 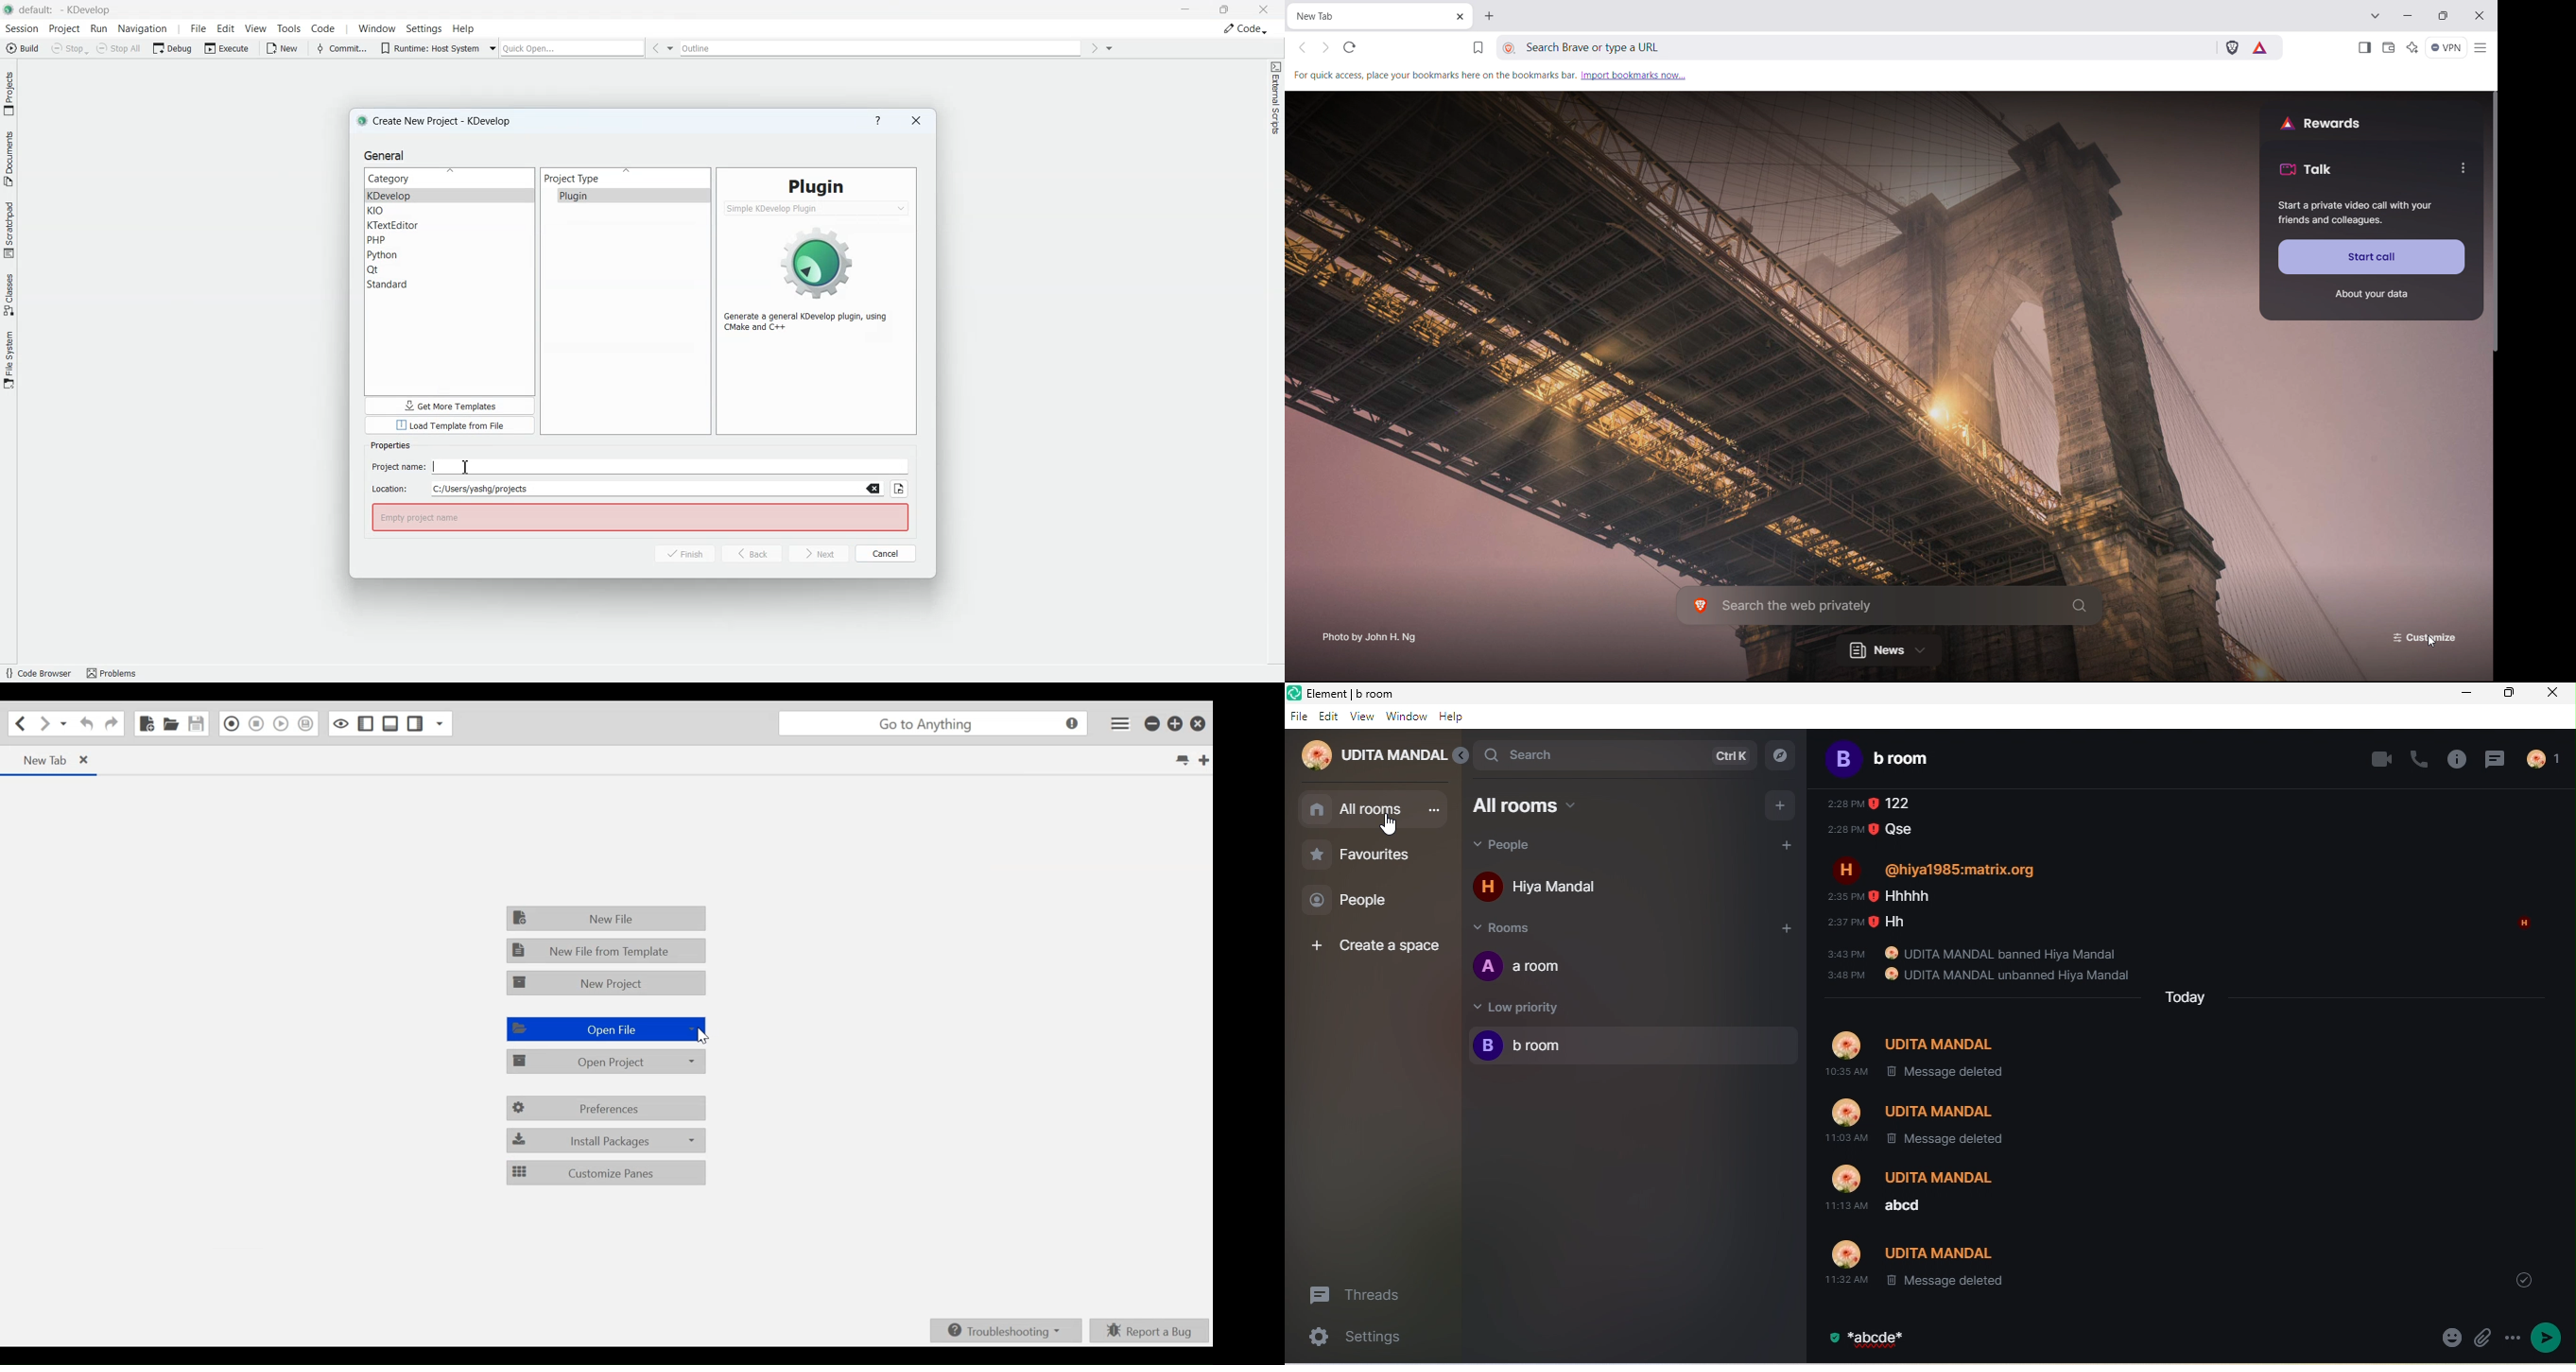 I want to click on New, so click(x=285, y=48).